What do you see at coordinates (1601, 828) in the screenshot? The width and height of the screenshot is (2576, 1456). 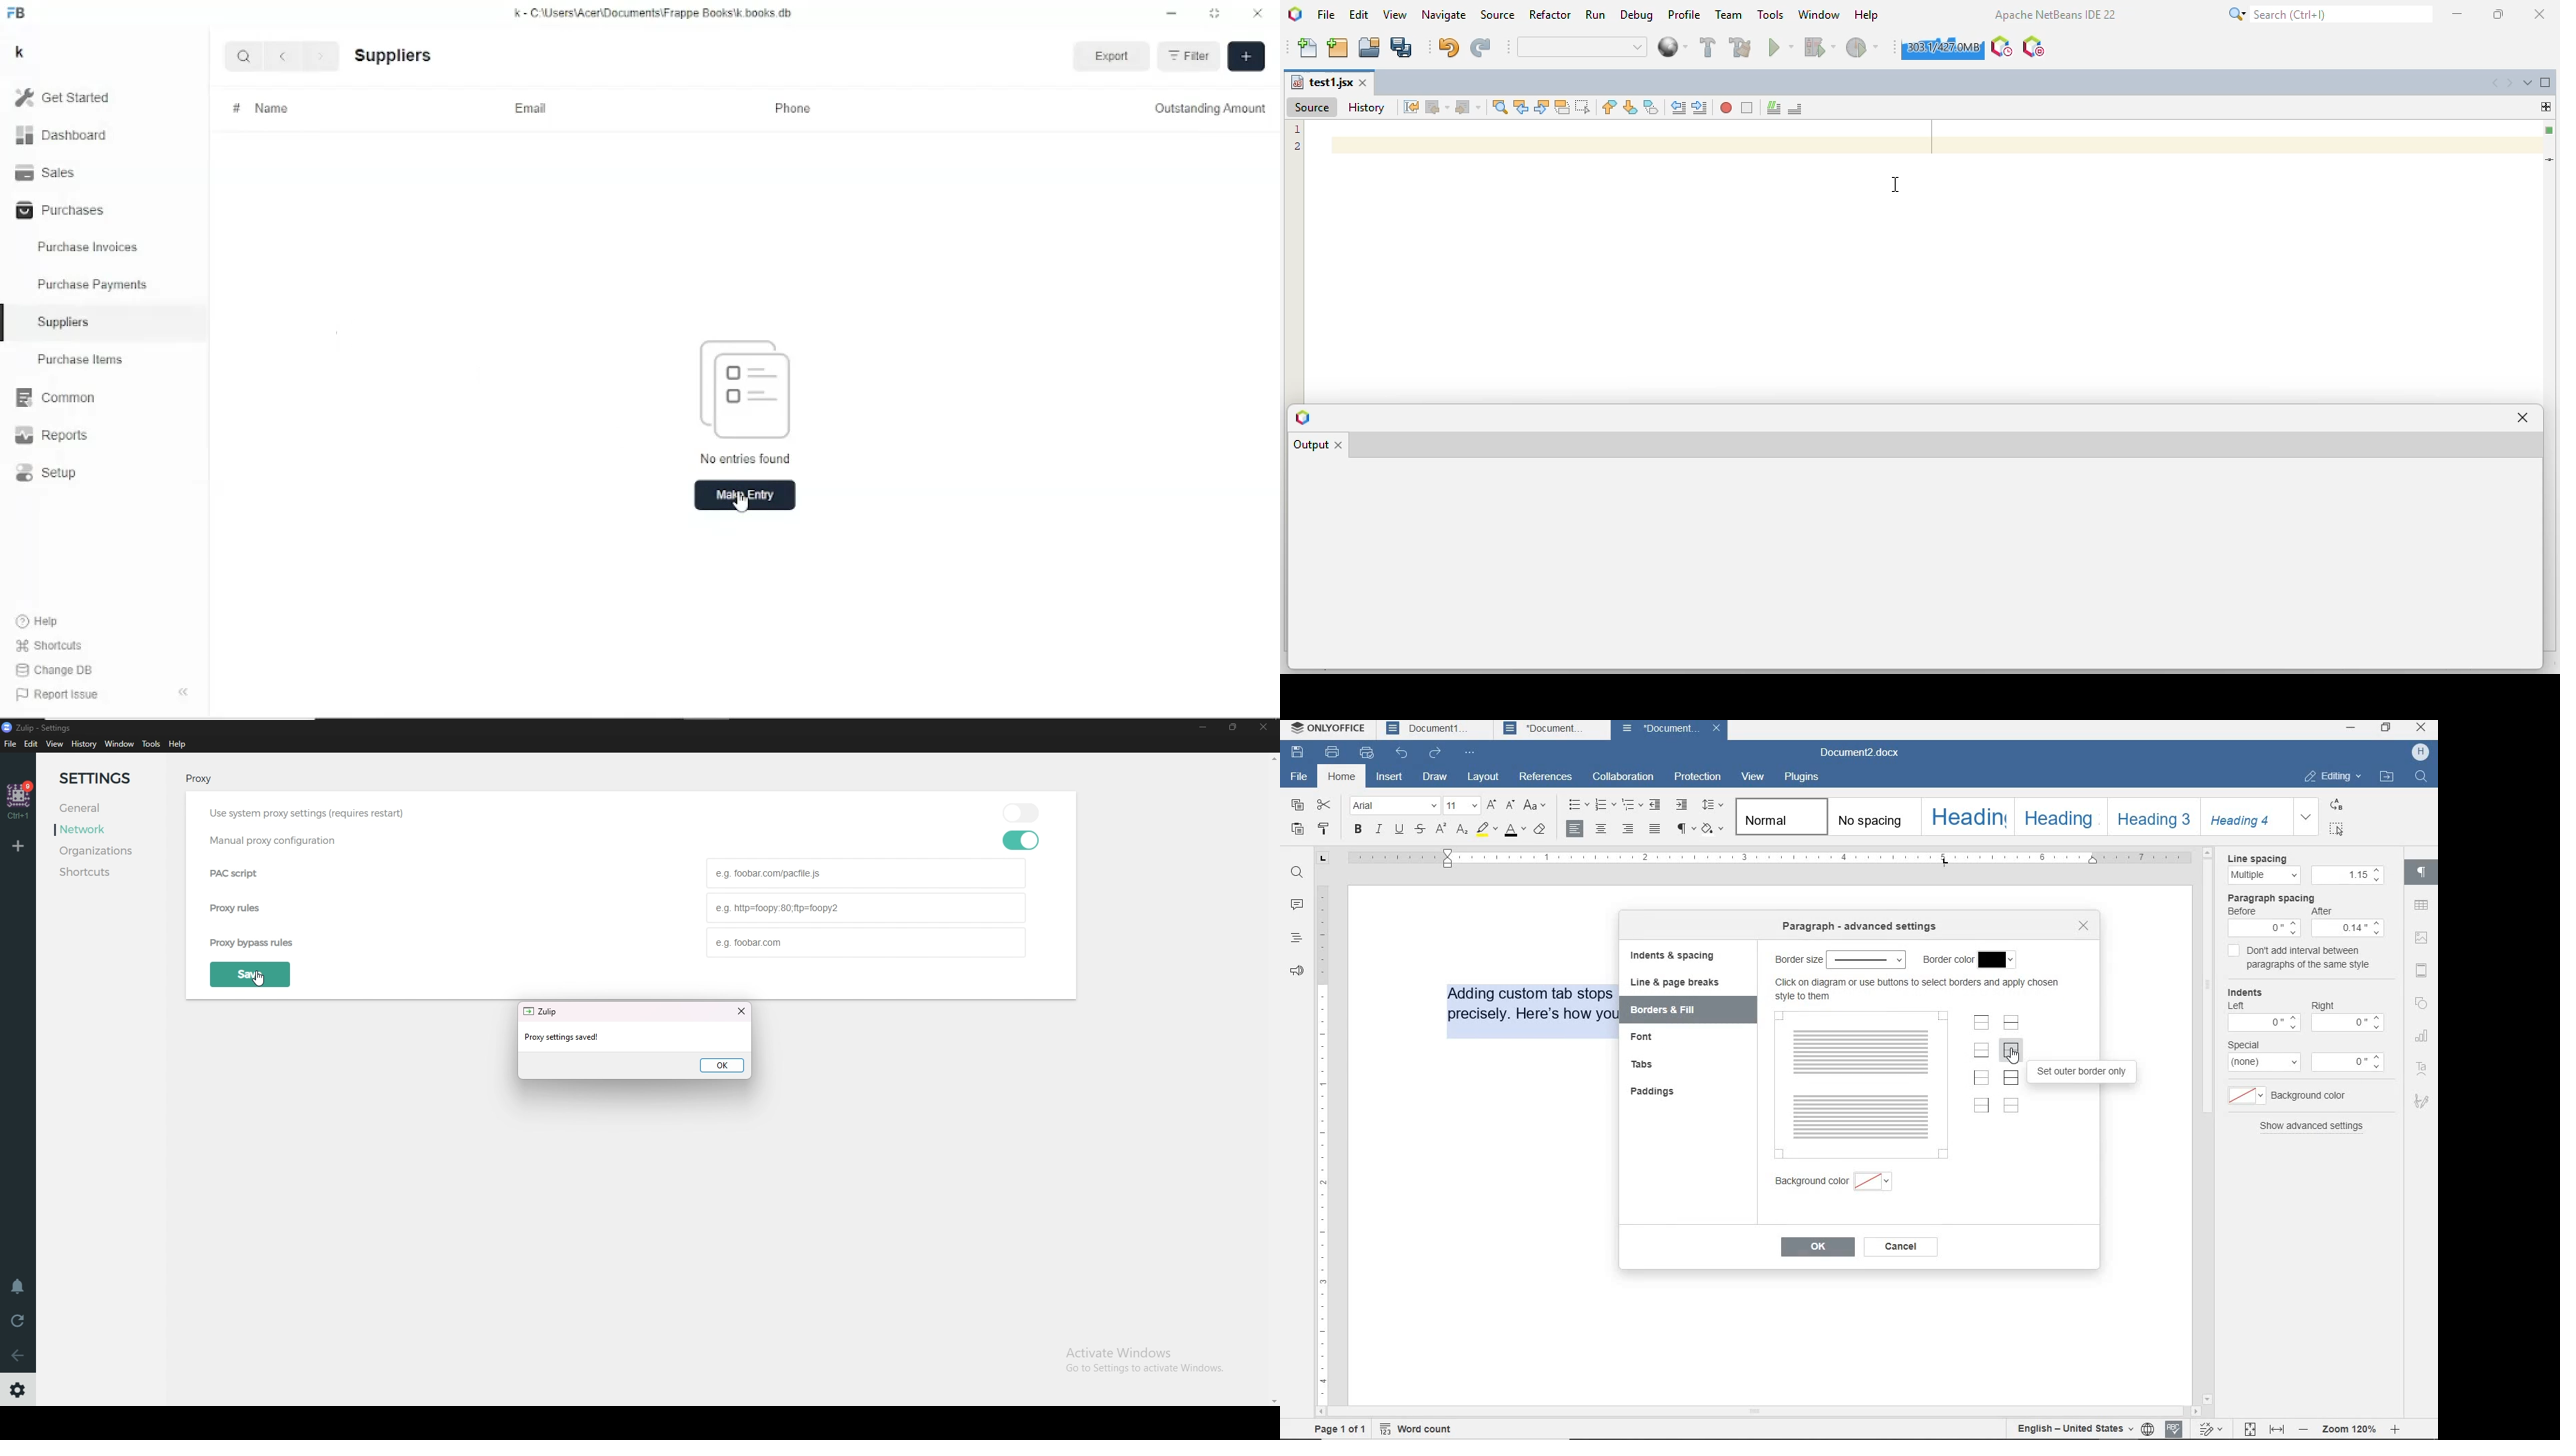 I see `align center` at bounding box center [1601, 828].